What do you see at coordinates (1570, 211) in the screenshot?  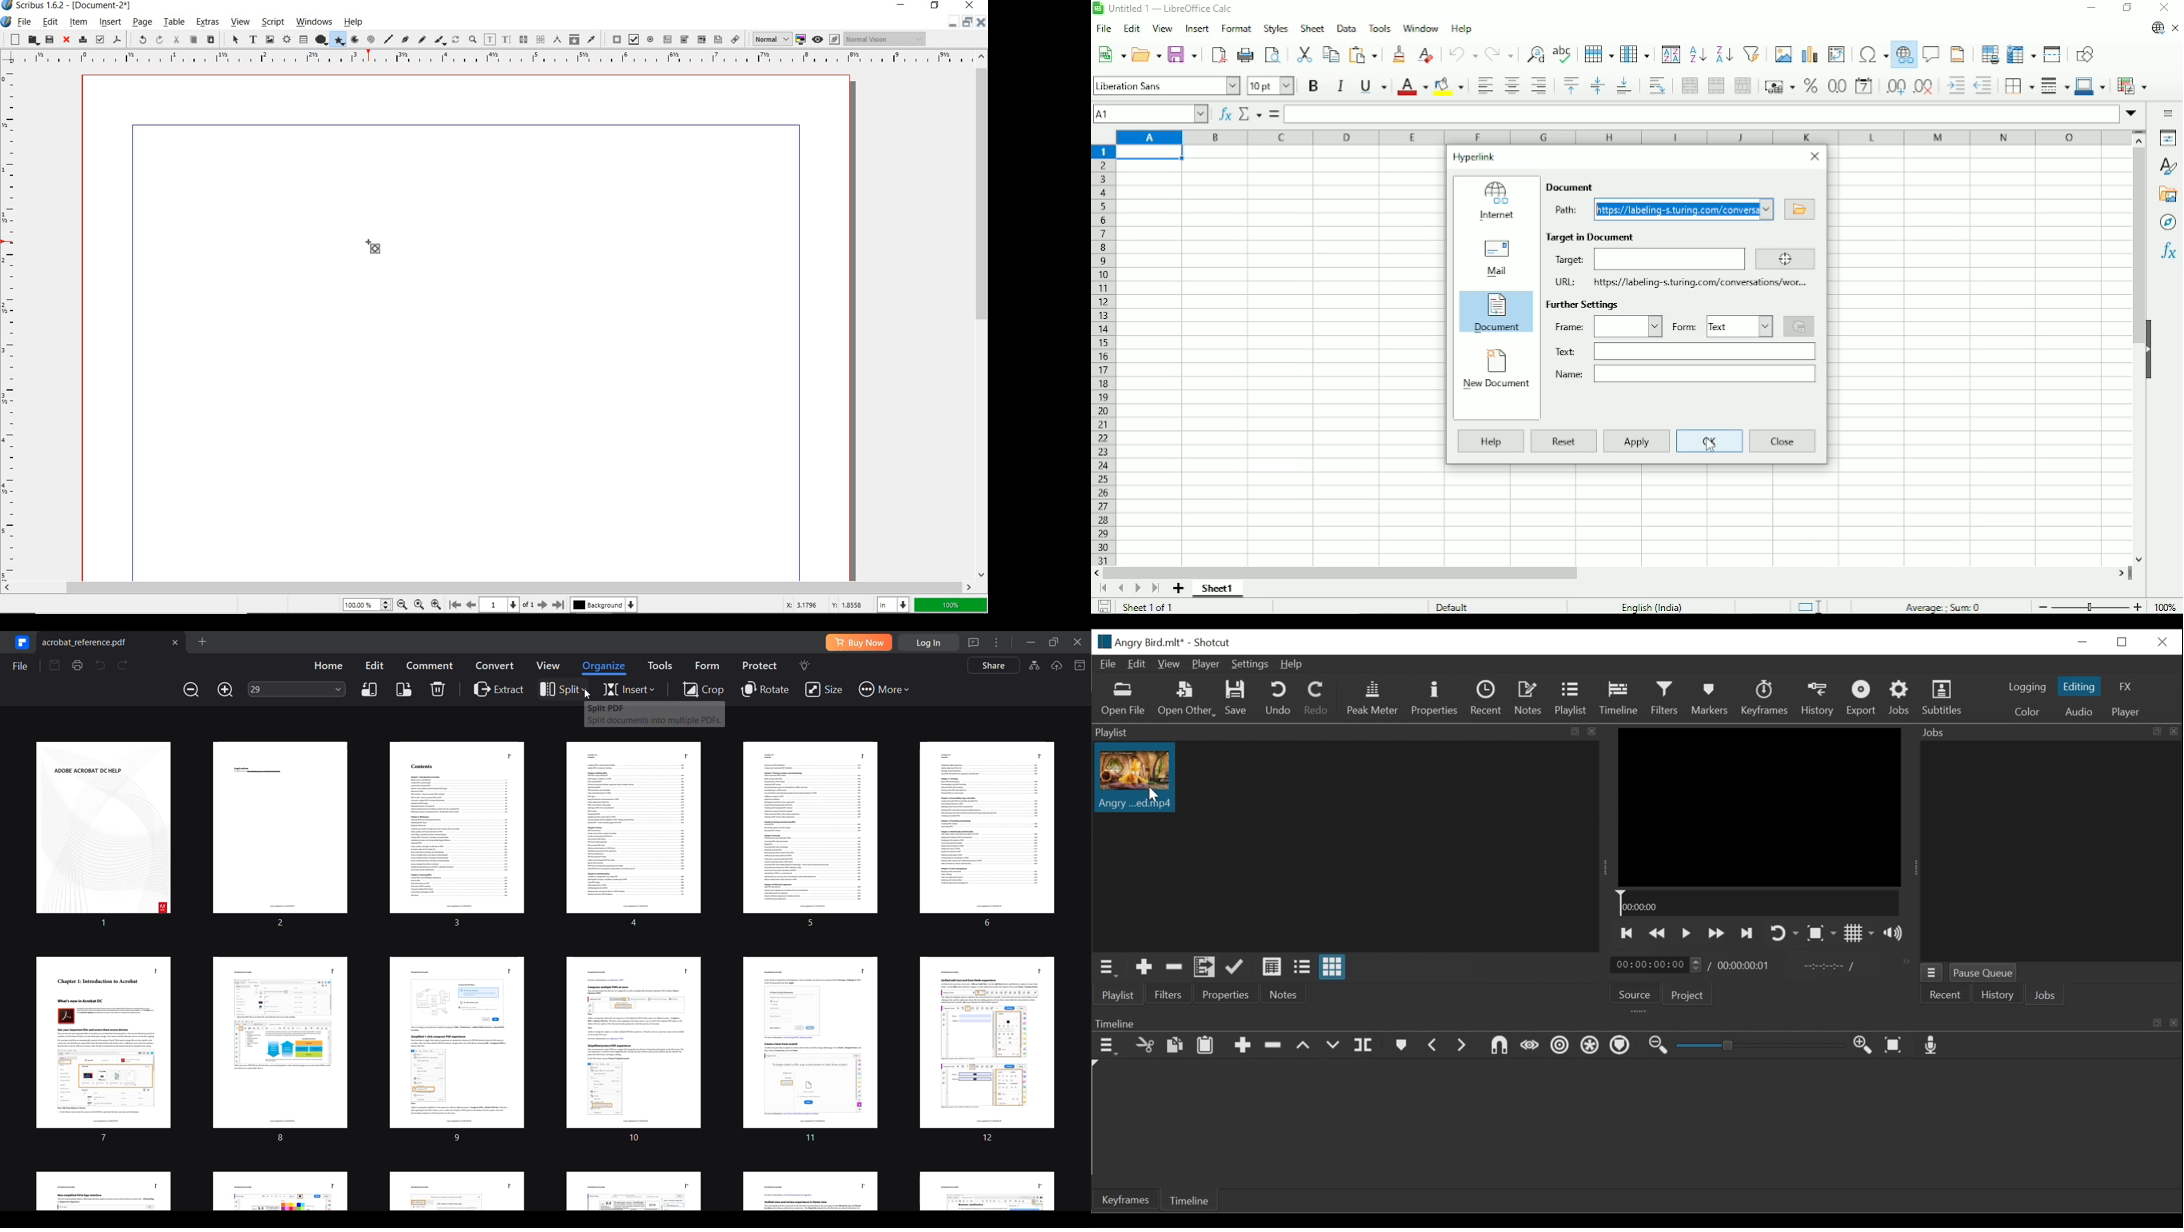 I see `Path` at bounding box center [1570, 211].